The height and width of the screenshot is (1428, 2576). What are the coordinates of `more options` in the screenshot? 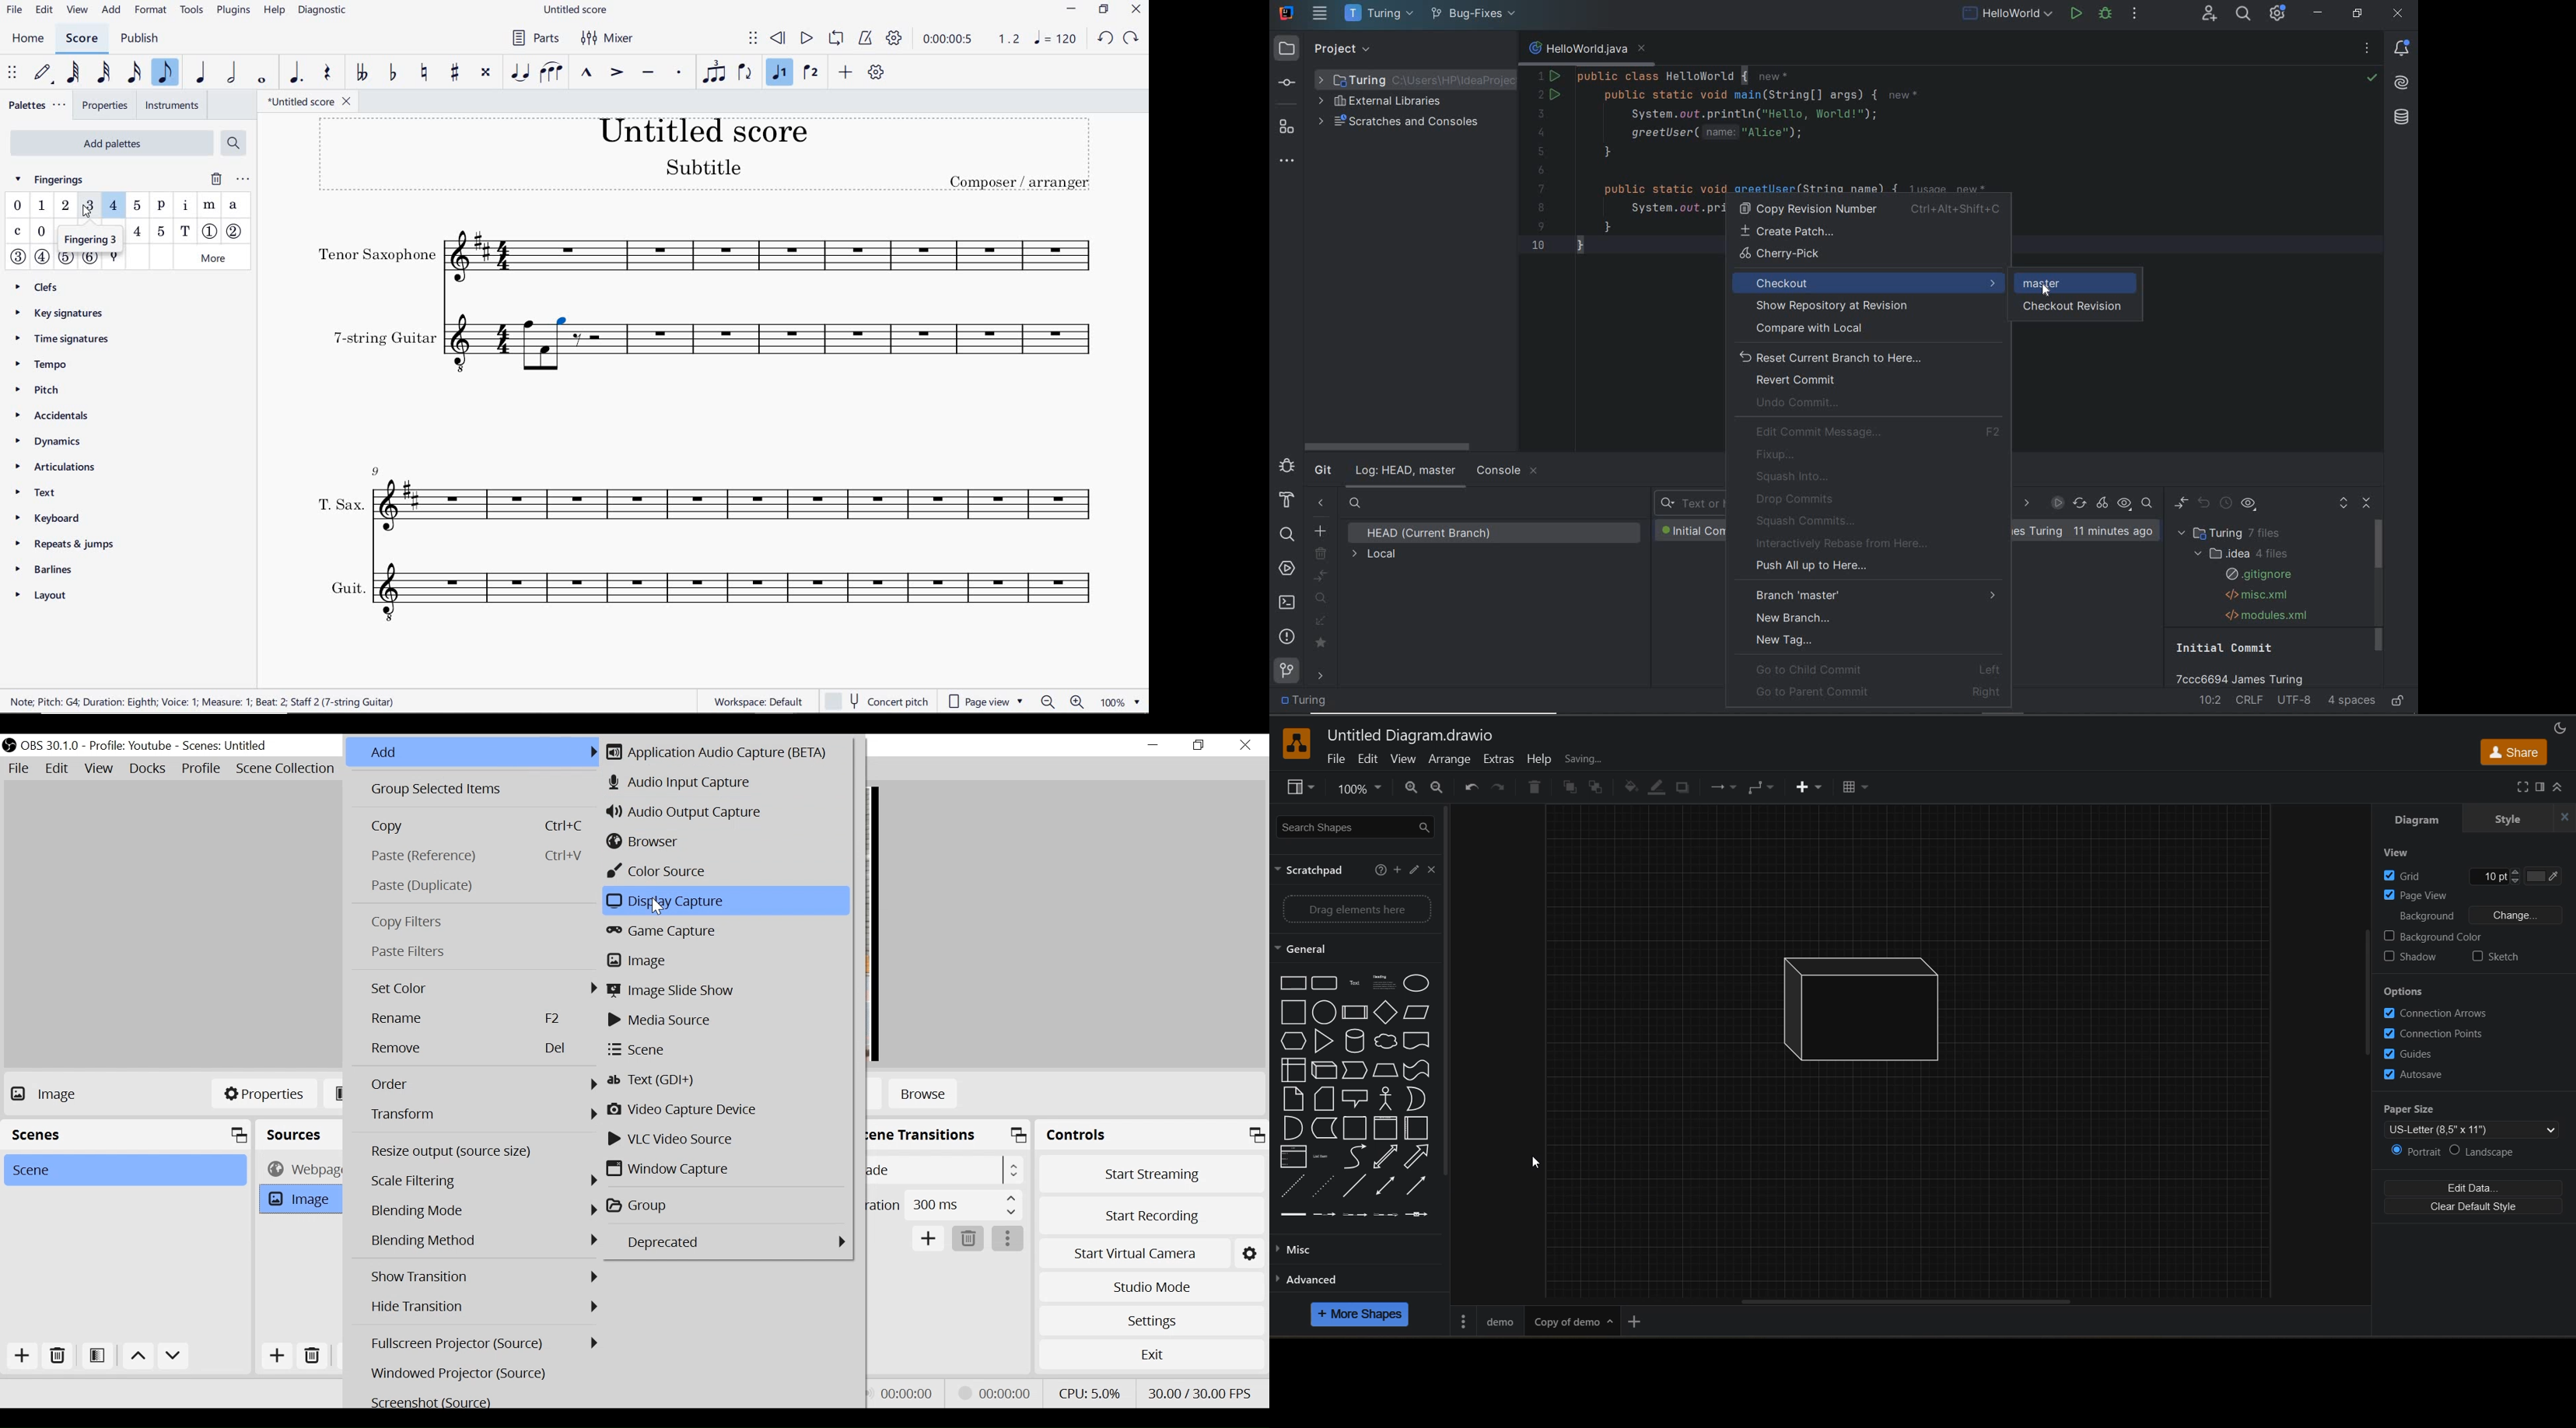 It's located at (1008, 1239).